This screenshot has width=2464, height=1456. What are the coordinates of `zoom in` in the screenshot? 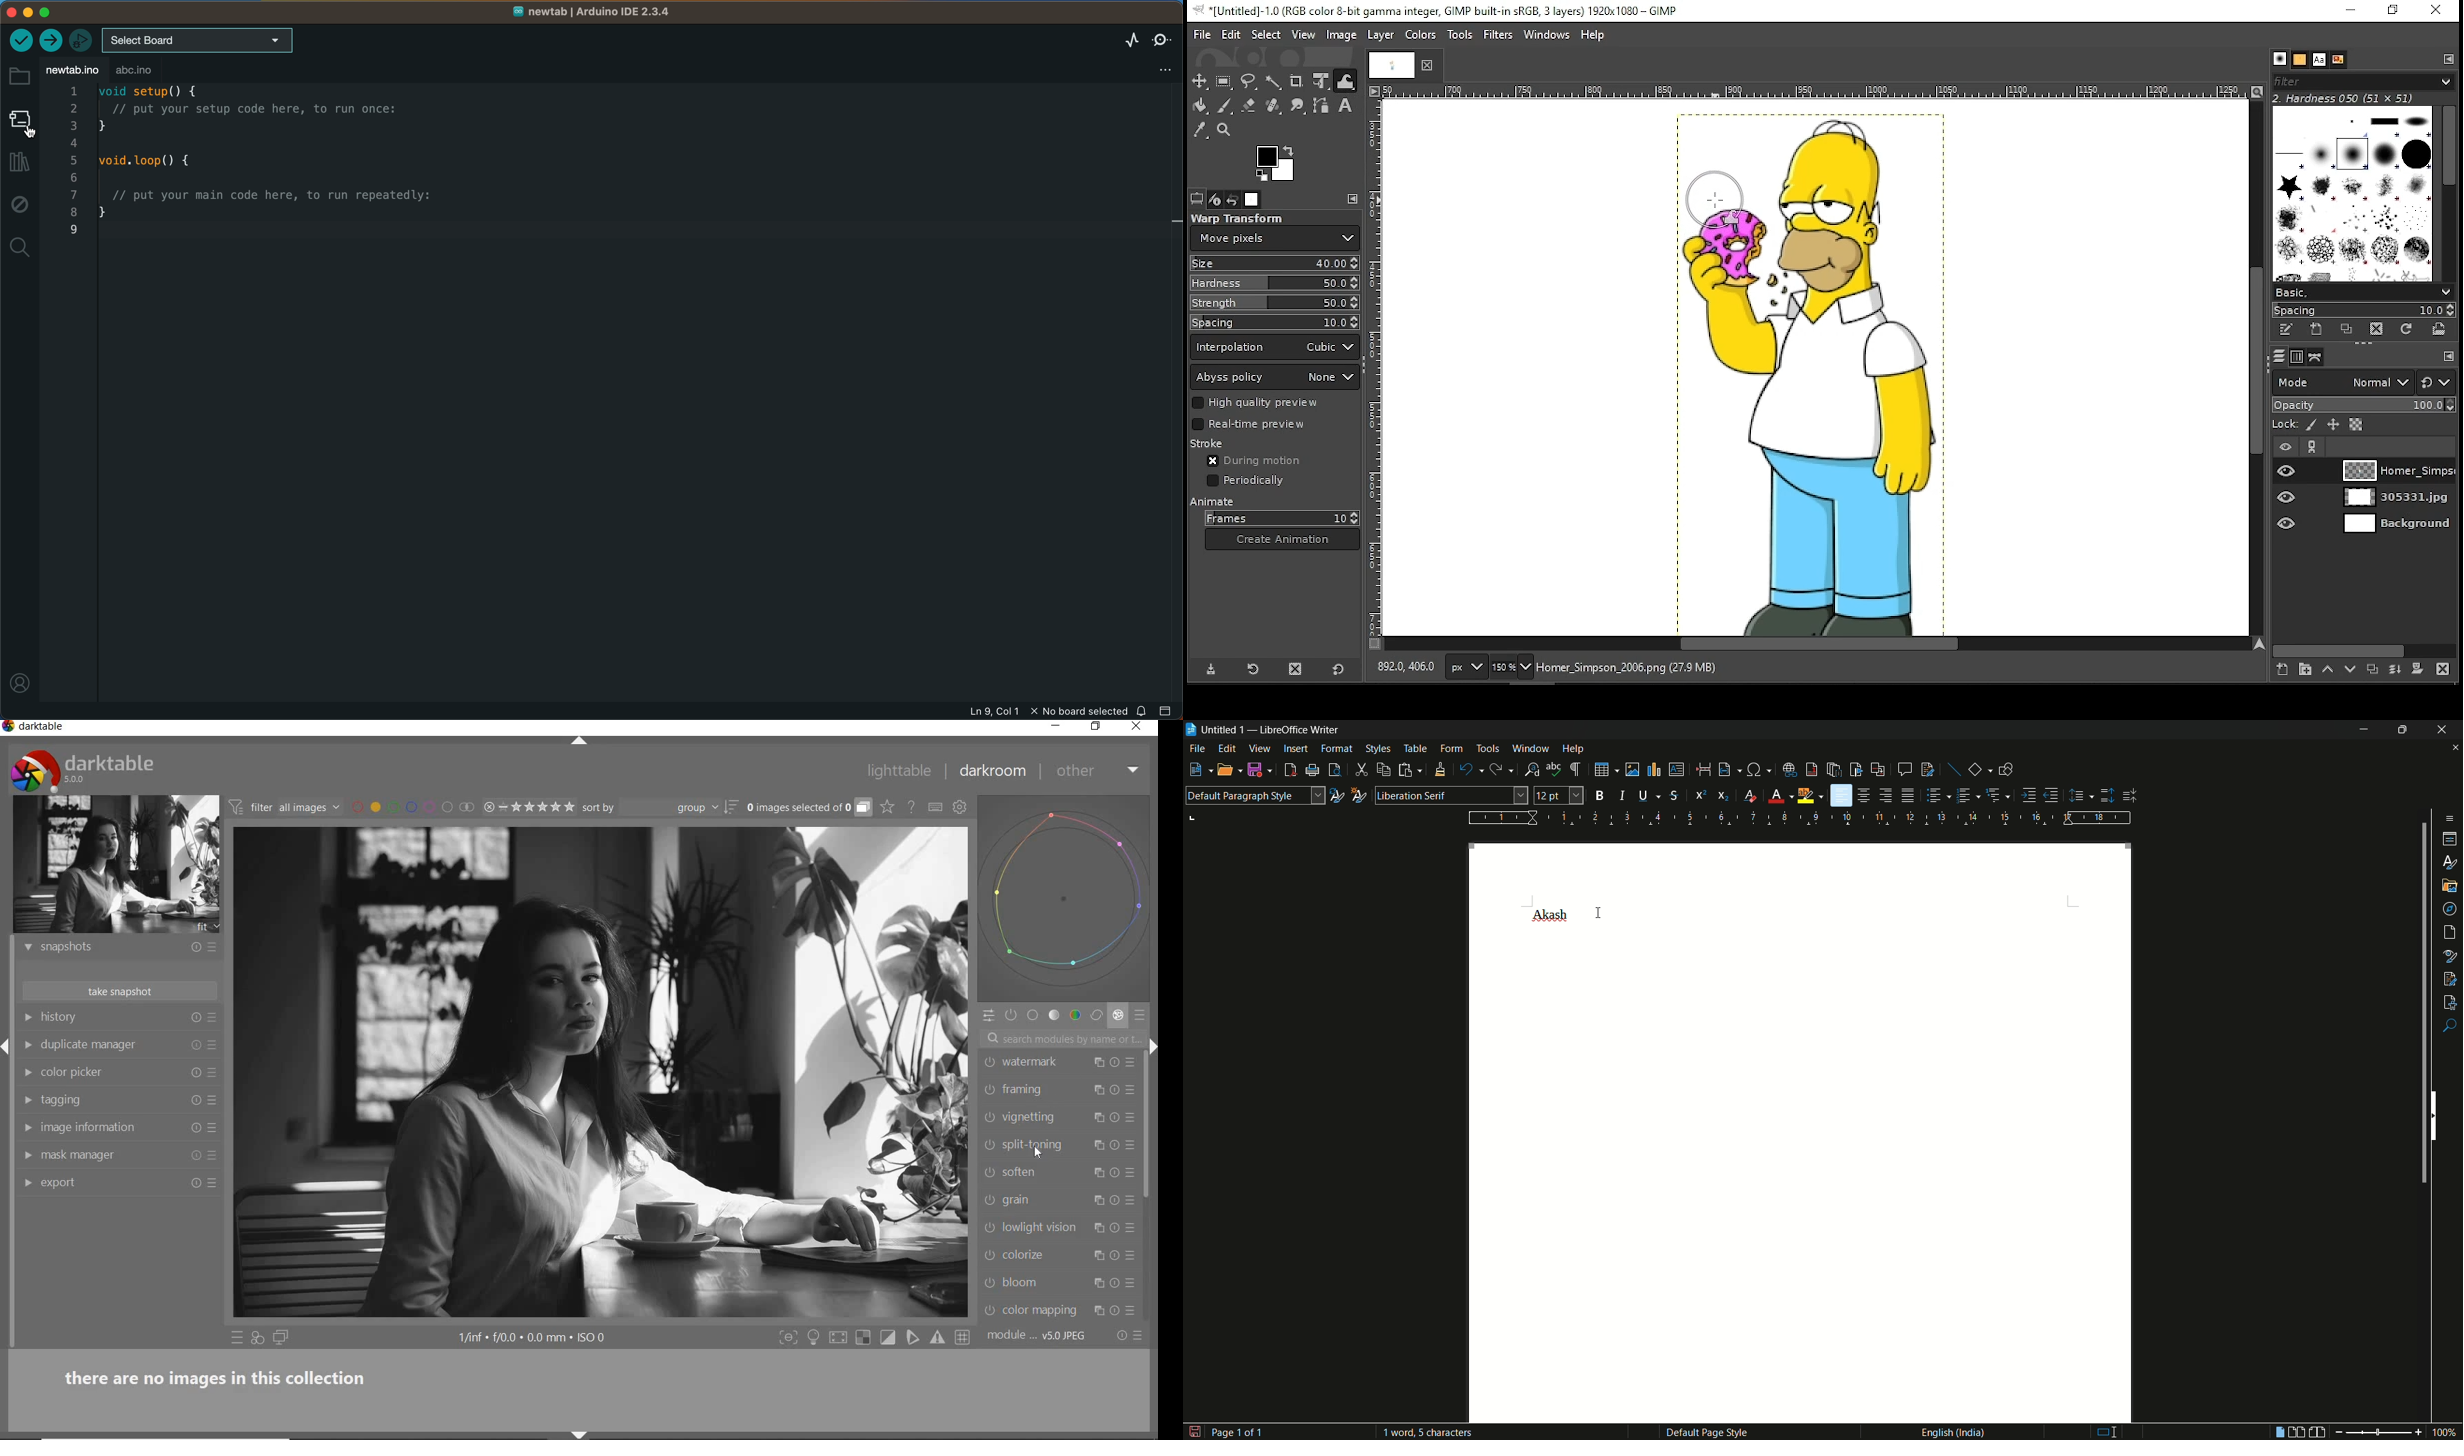 It's located at (2417, 1432).